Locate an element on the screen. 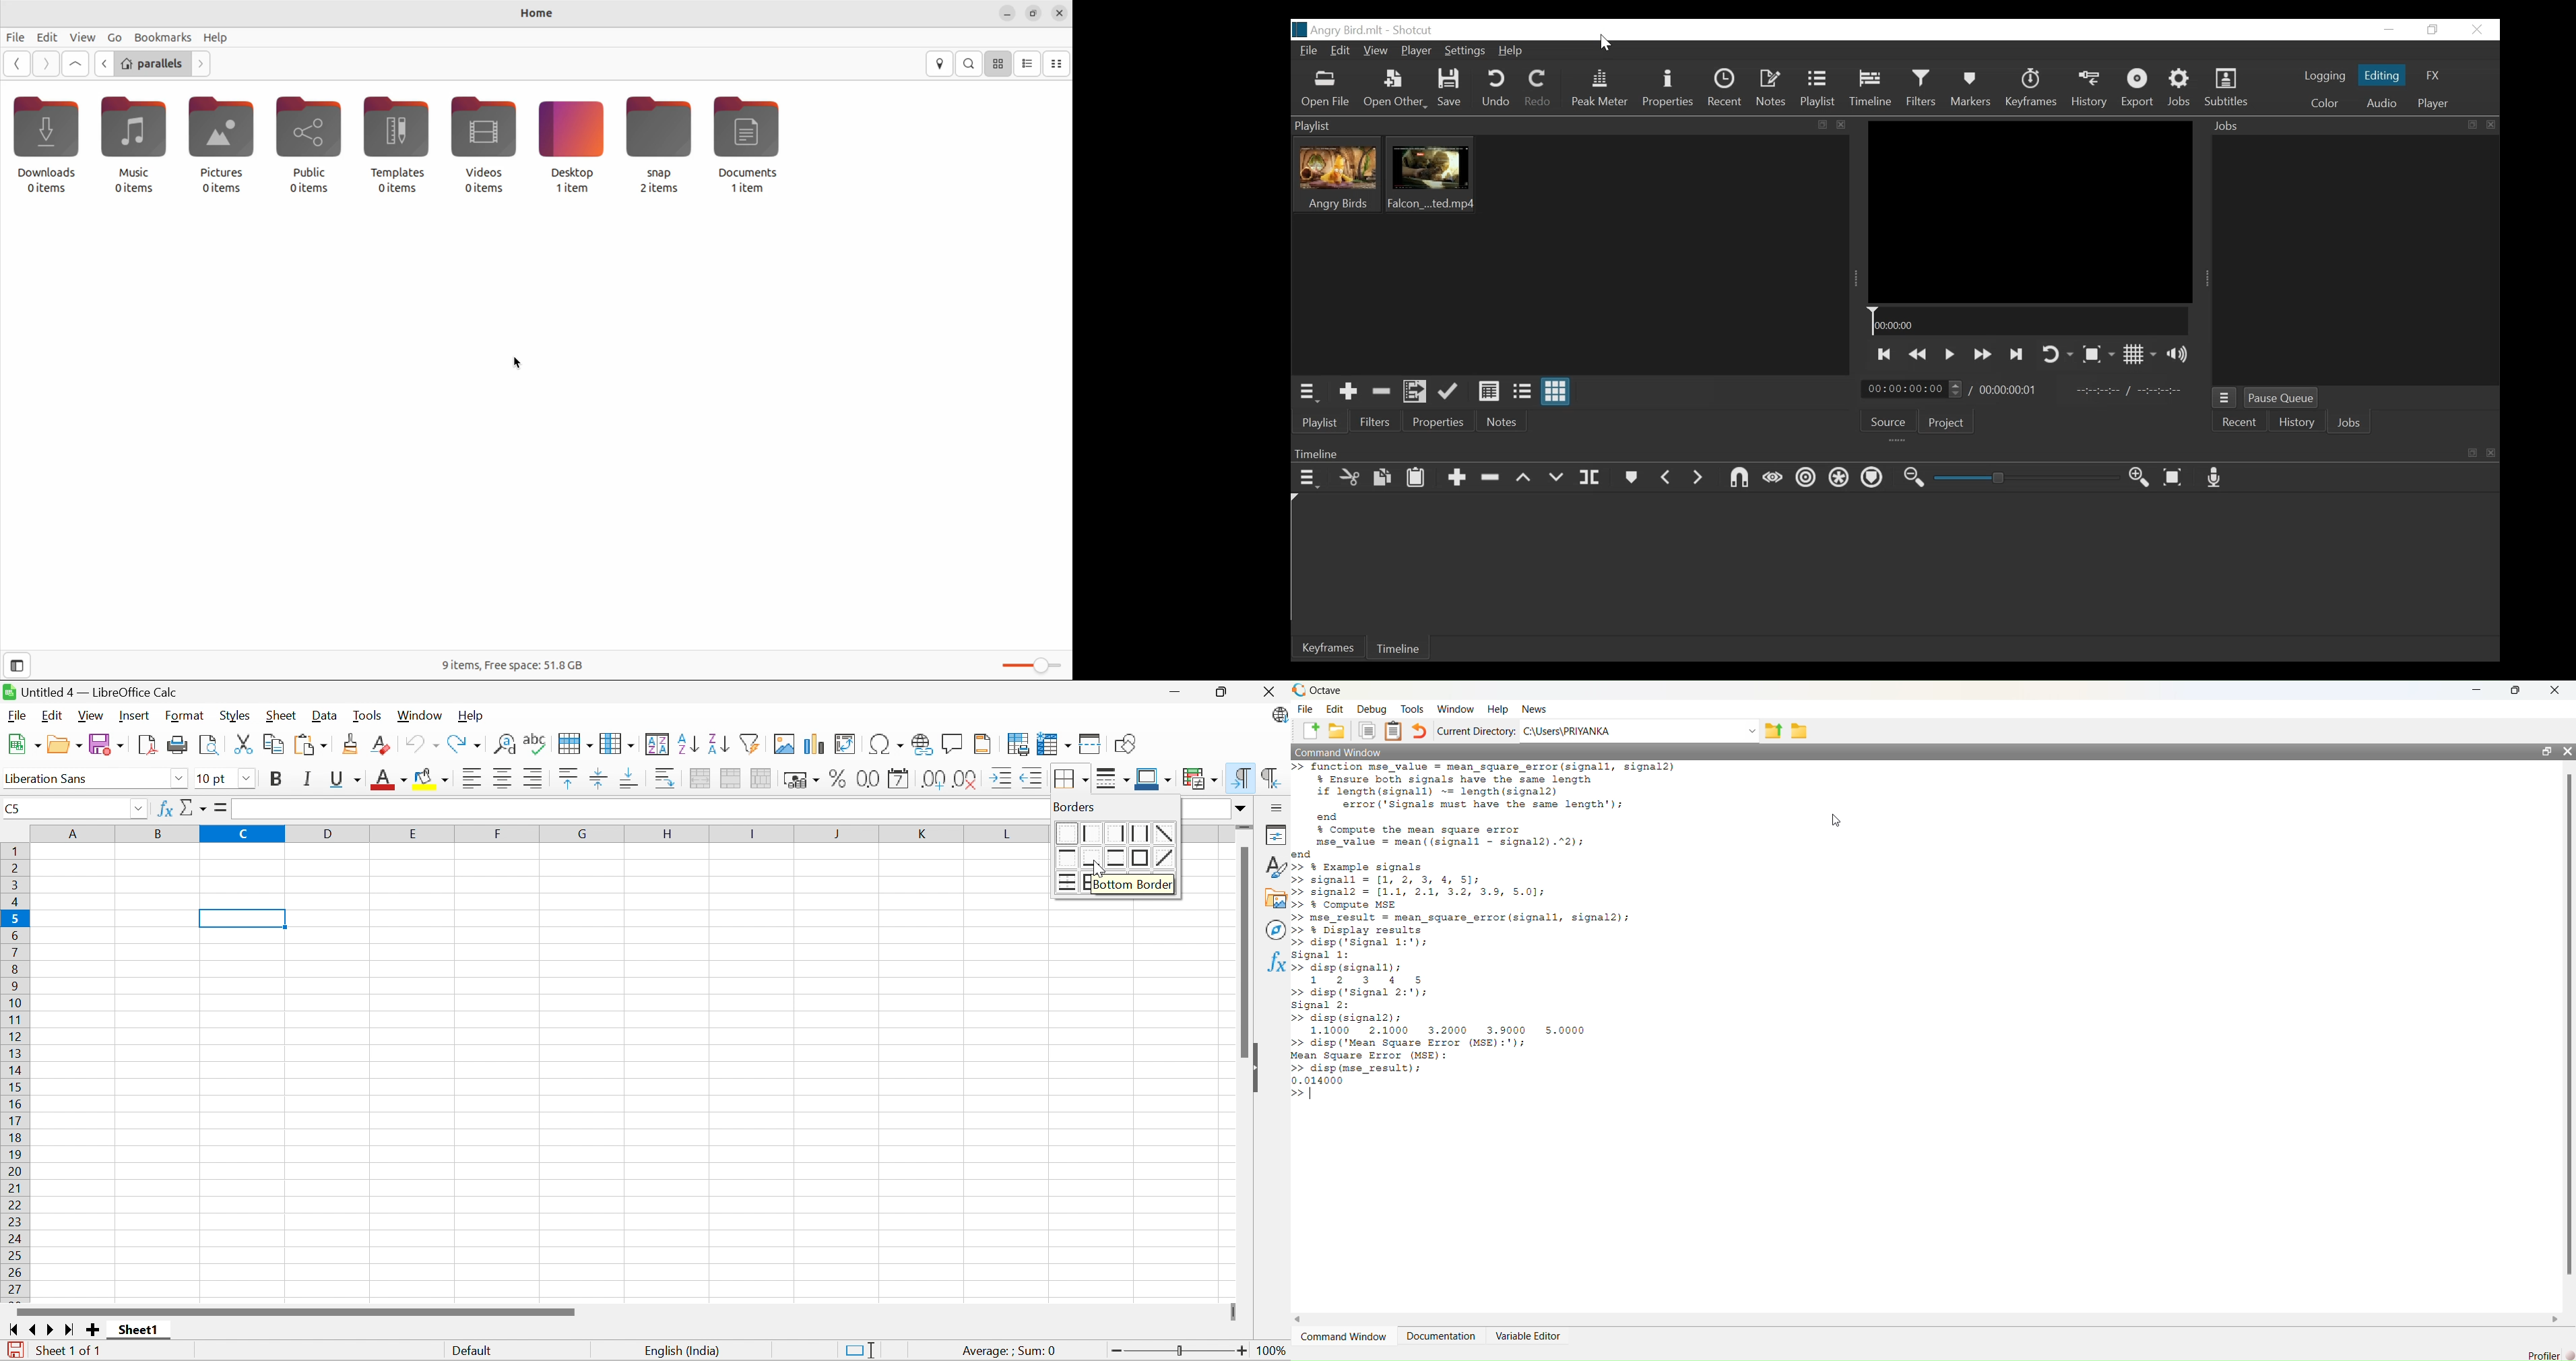 The width and height of the screenshot is (2576, 1372). maximise is located at coordinates (2518, 690).